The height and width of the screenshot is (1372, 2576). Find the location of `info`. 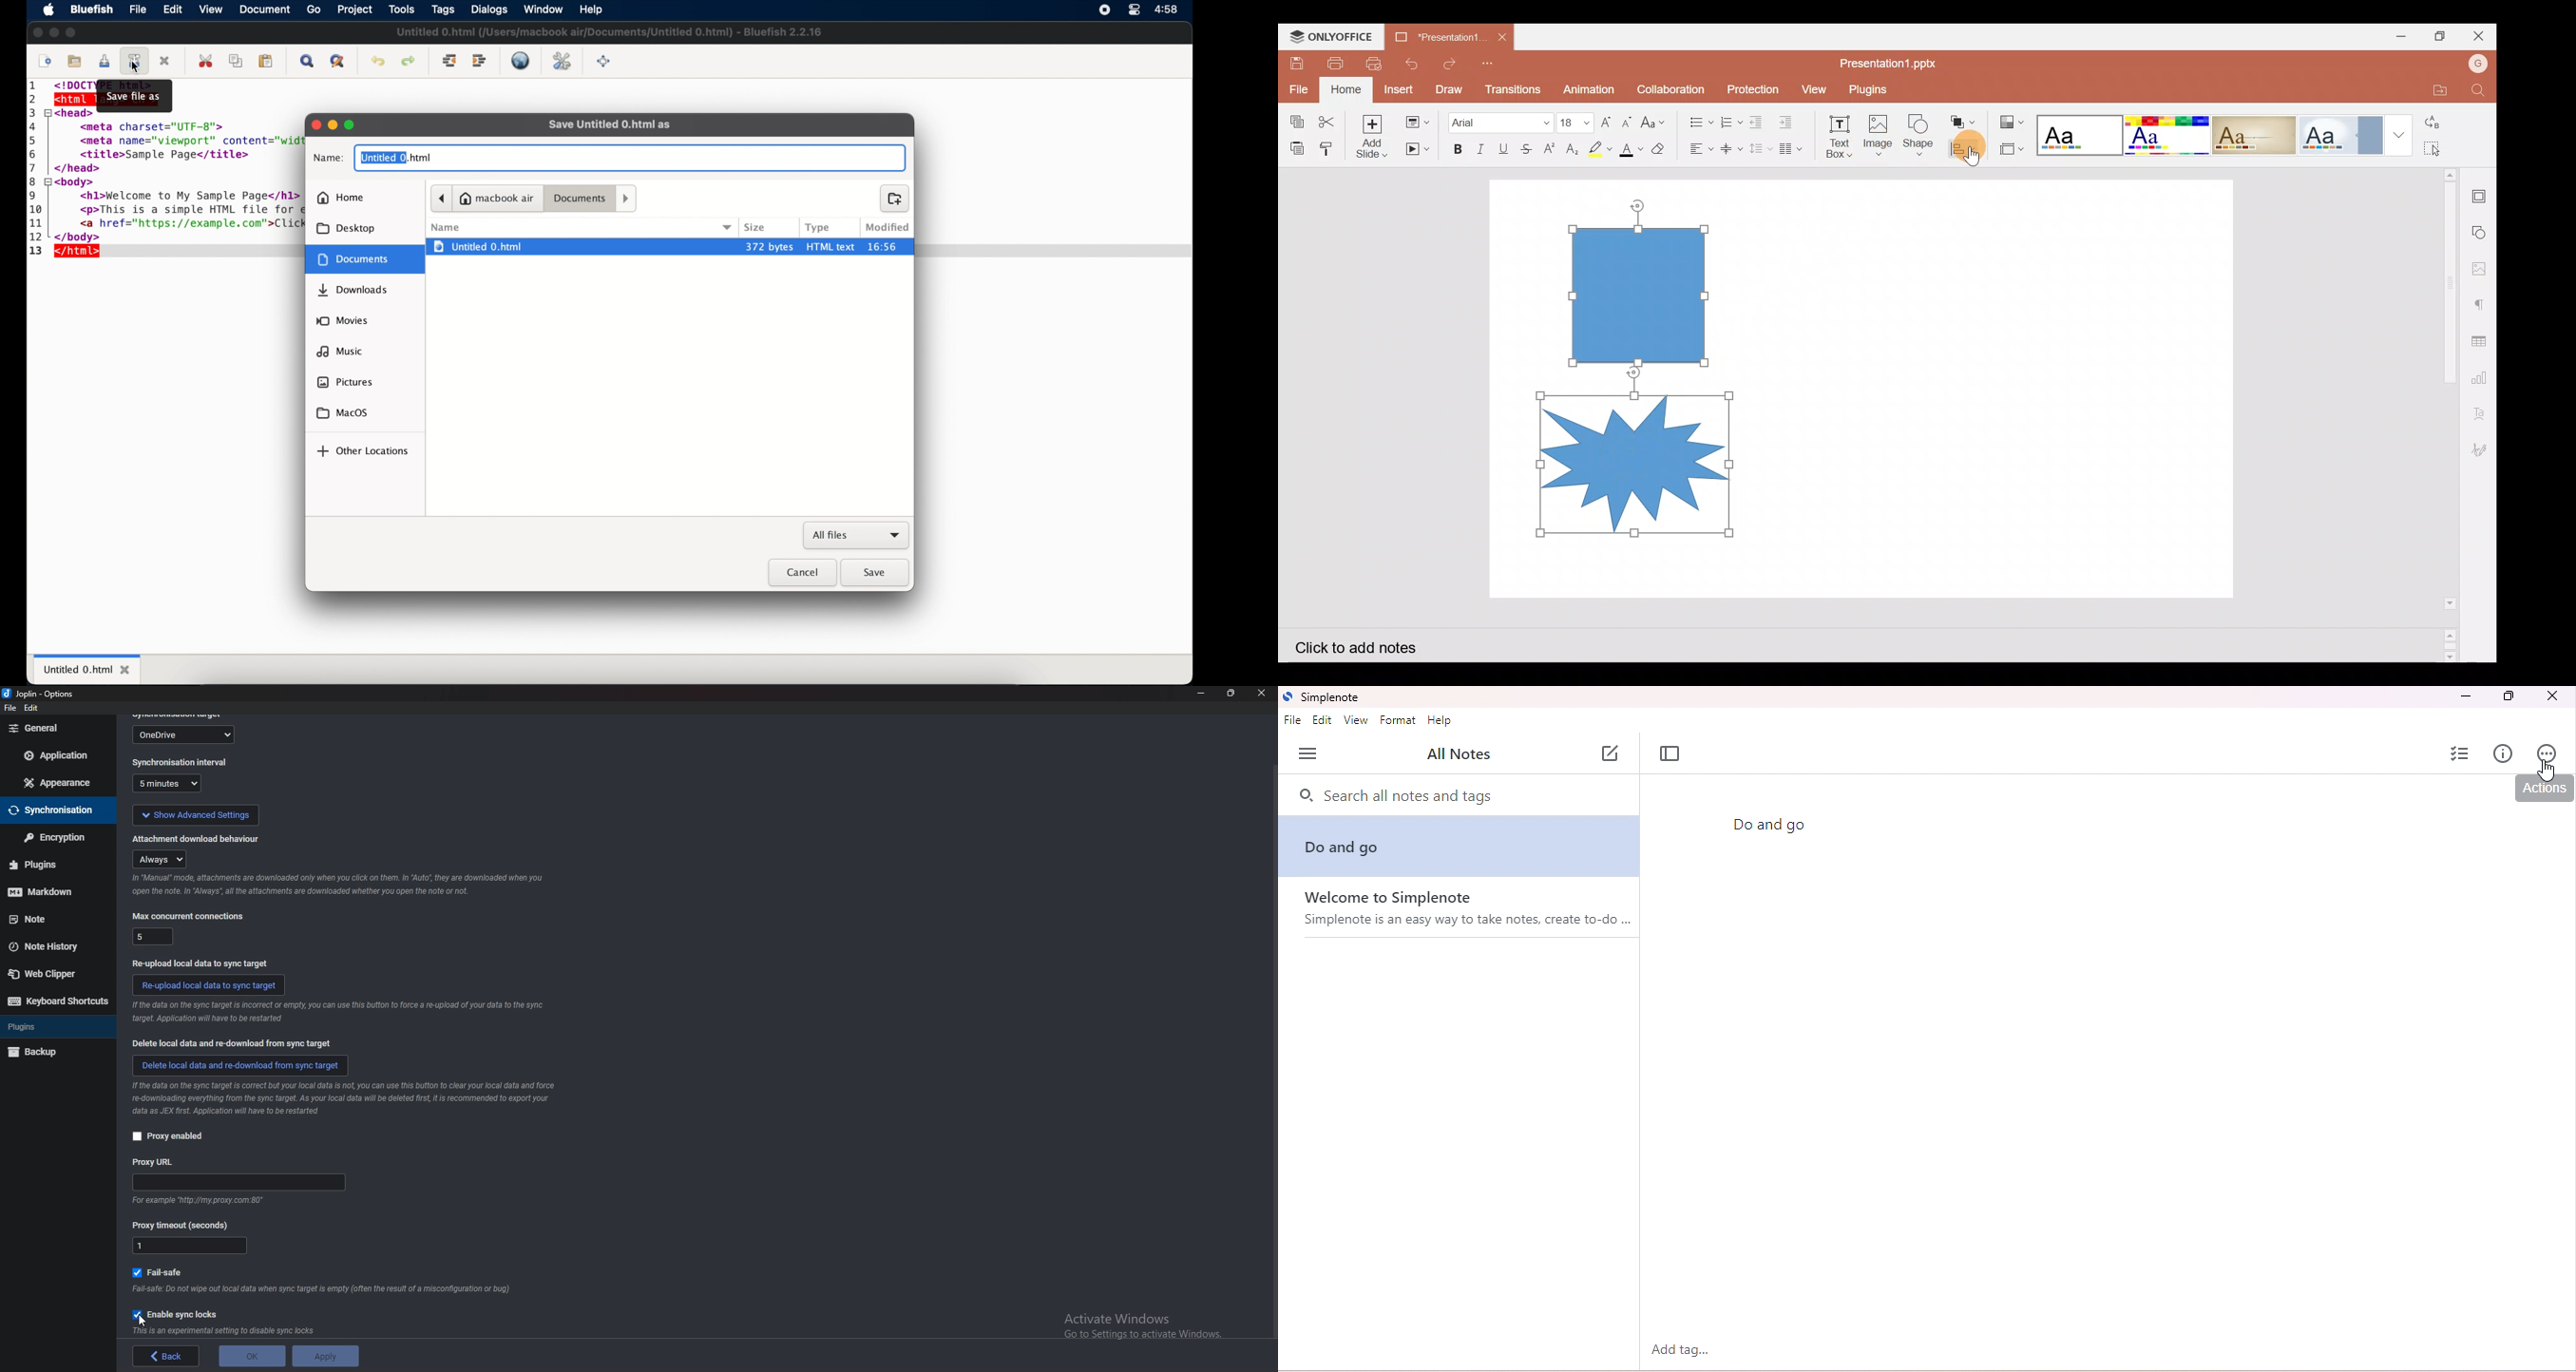

info is located at coordinates (336, 1014).